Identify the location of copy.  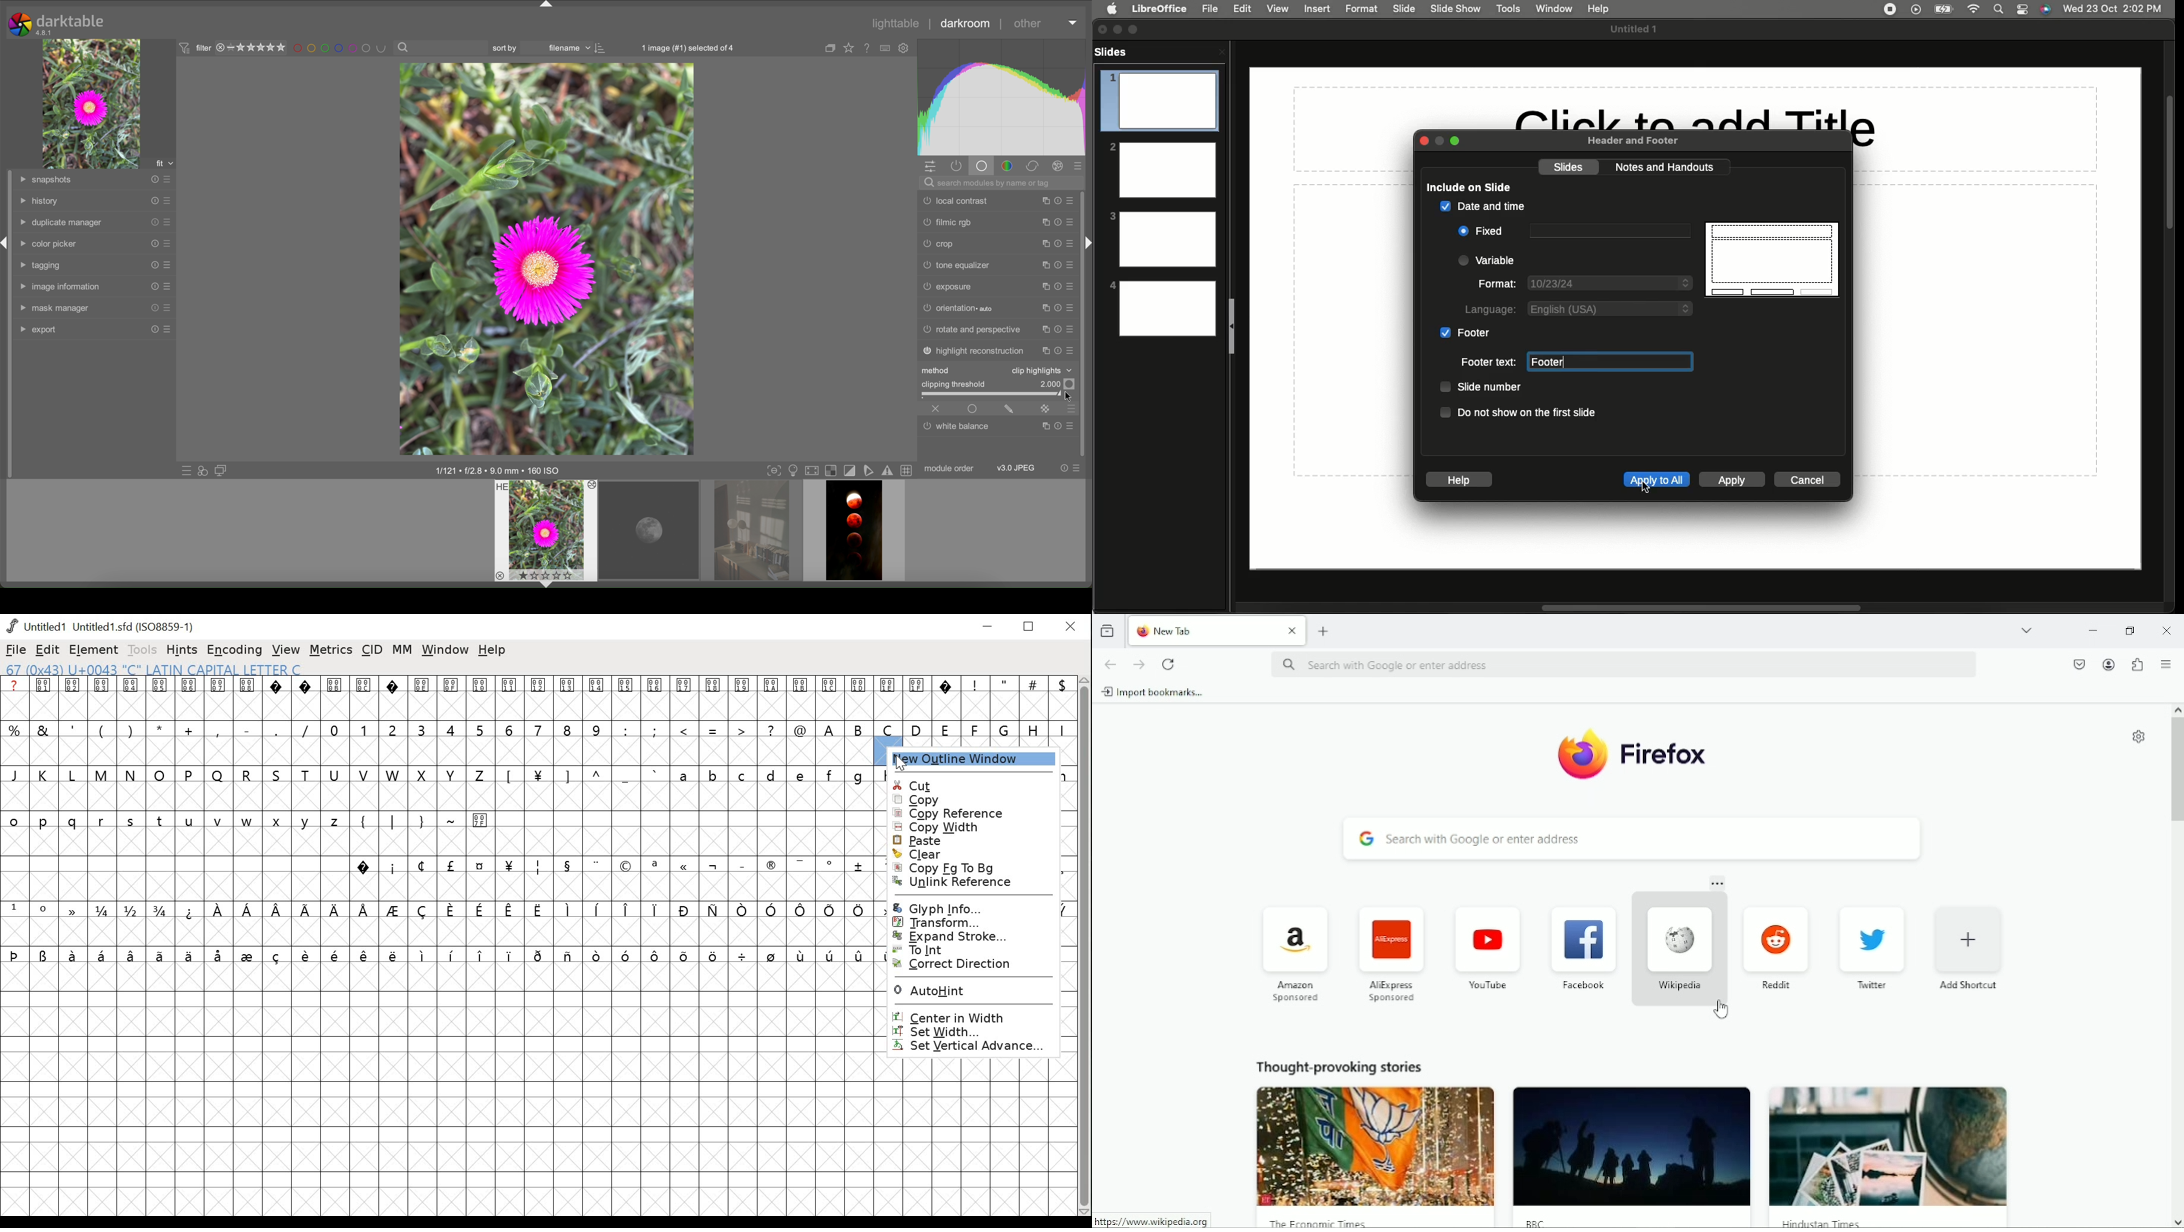
(1042, 244).